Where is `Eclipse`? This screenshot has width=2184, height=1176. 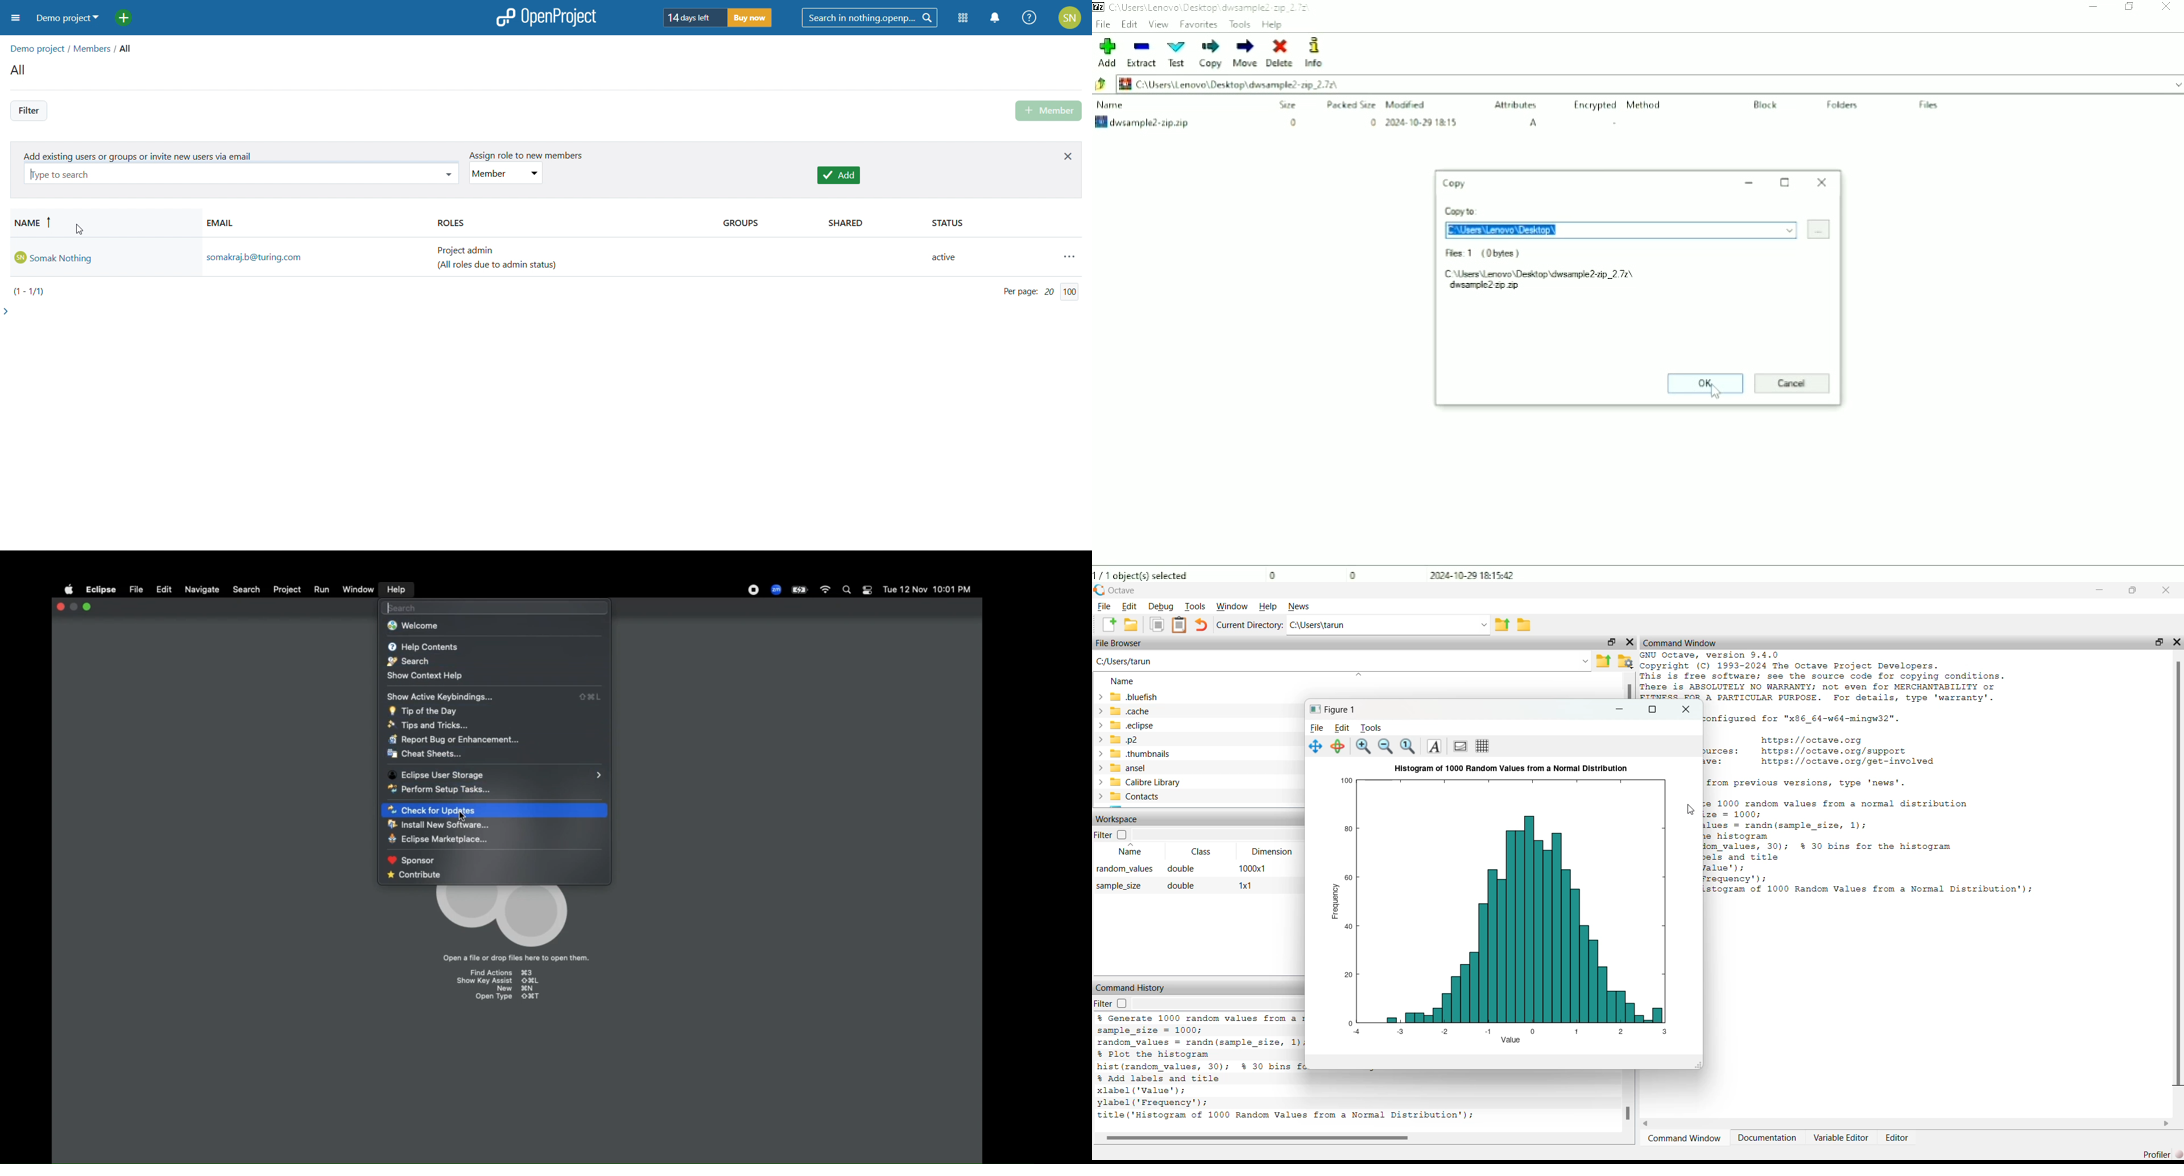 Eclipse is located at coordinates (101, 590).